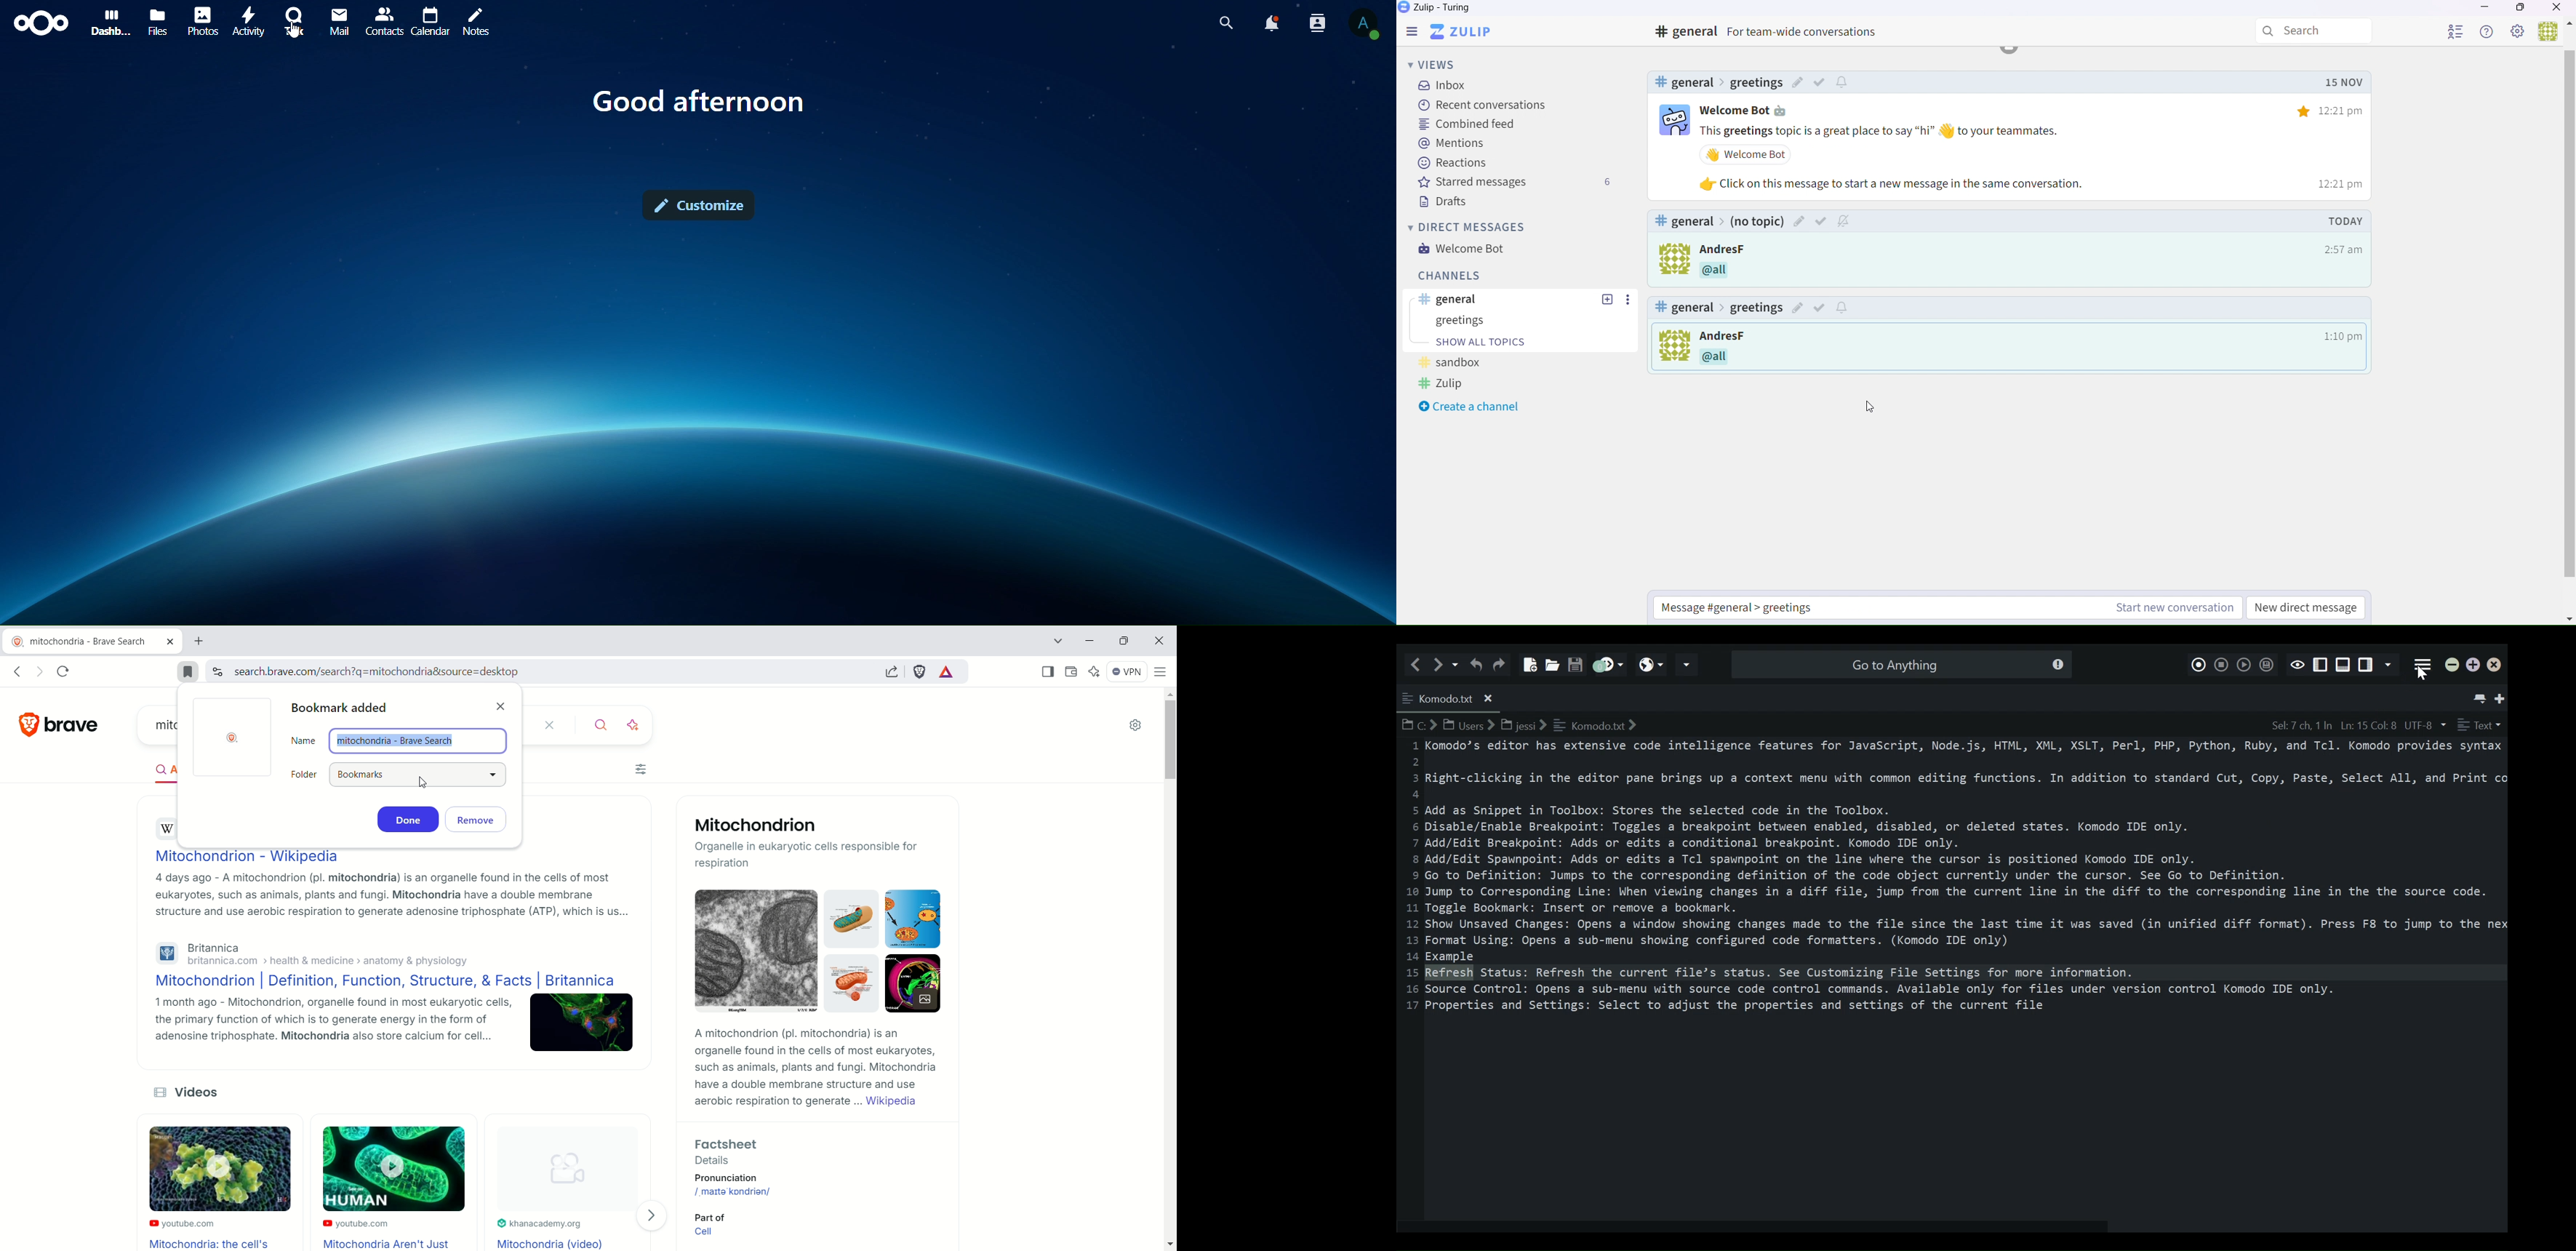 This screenshot has height=1260, width=2576. Describe the element at coordinates (1575, 661) in the screenshot. I see `Save` at that location.